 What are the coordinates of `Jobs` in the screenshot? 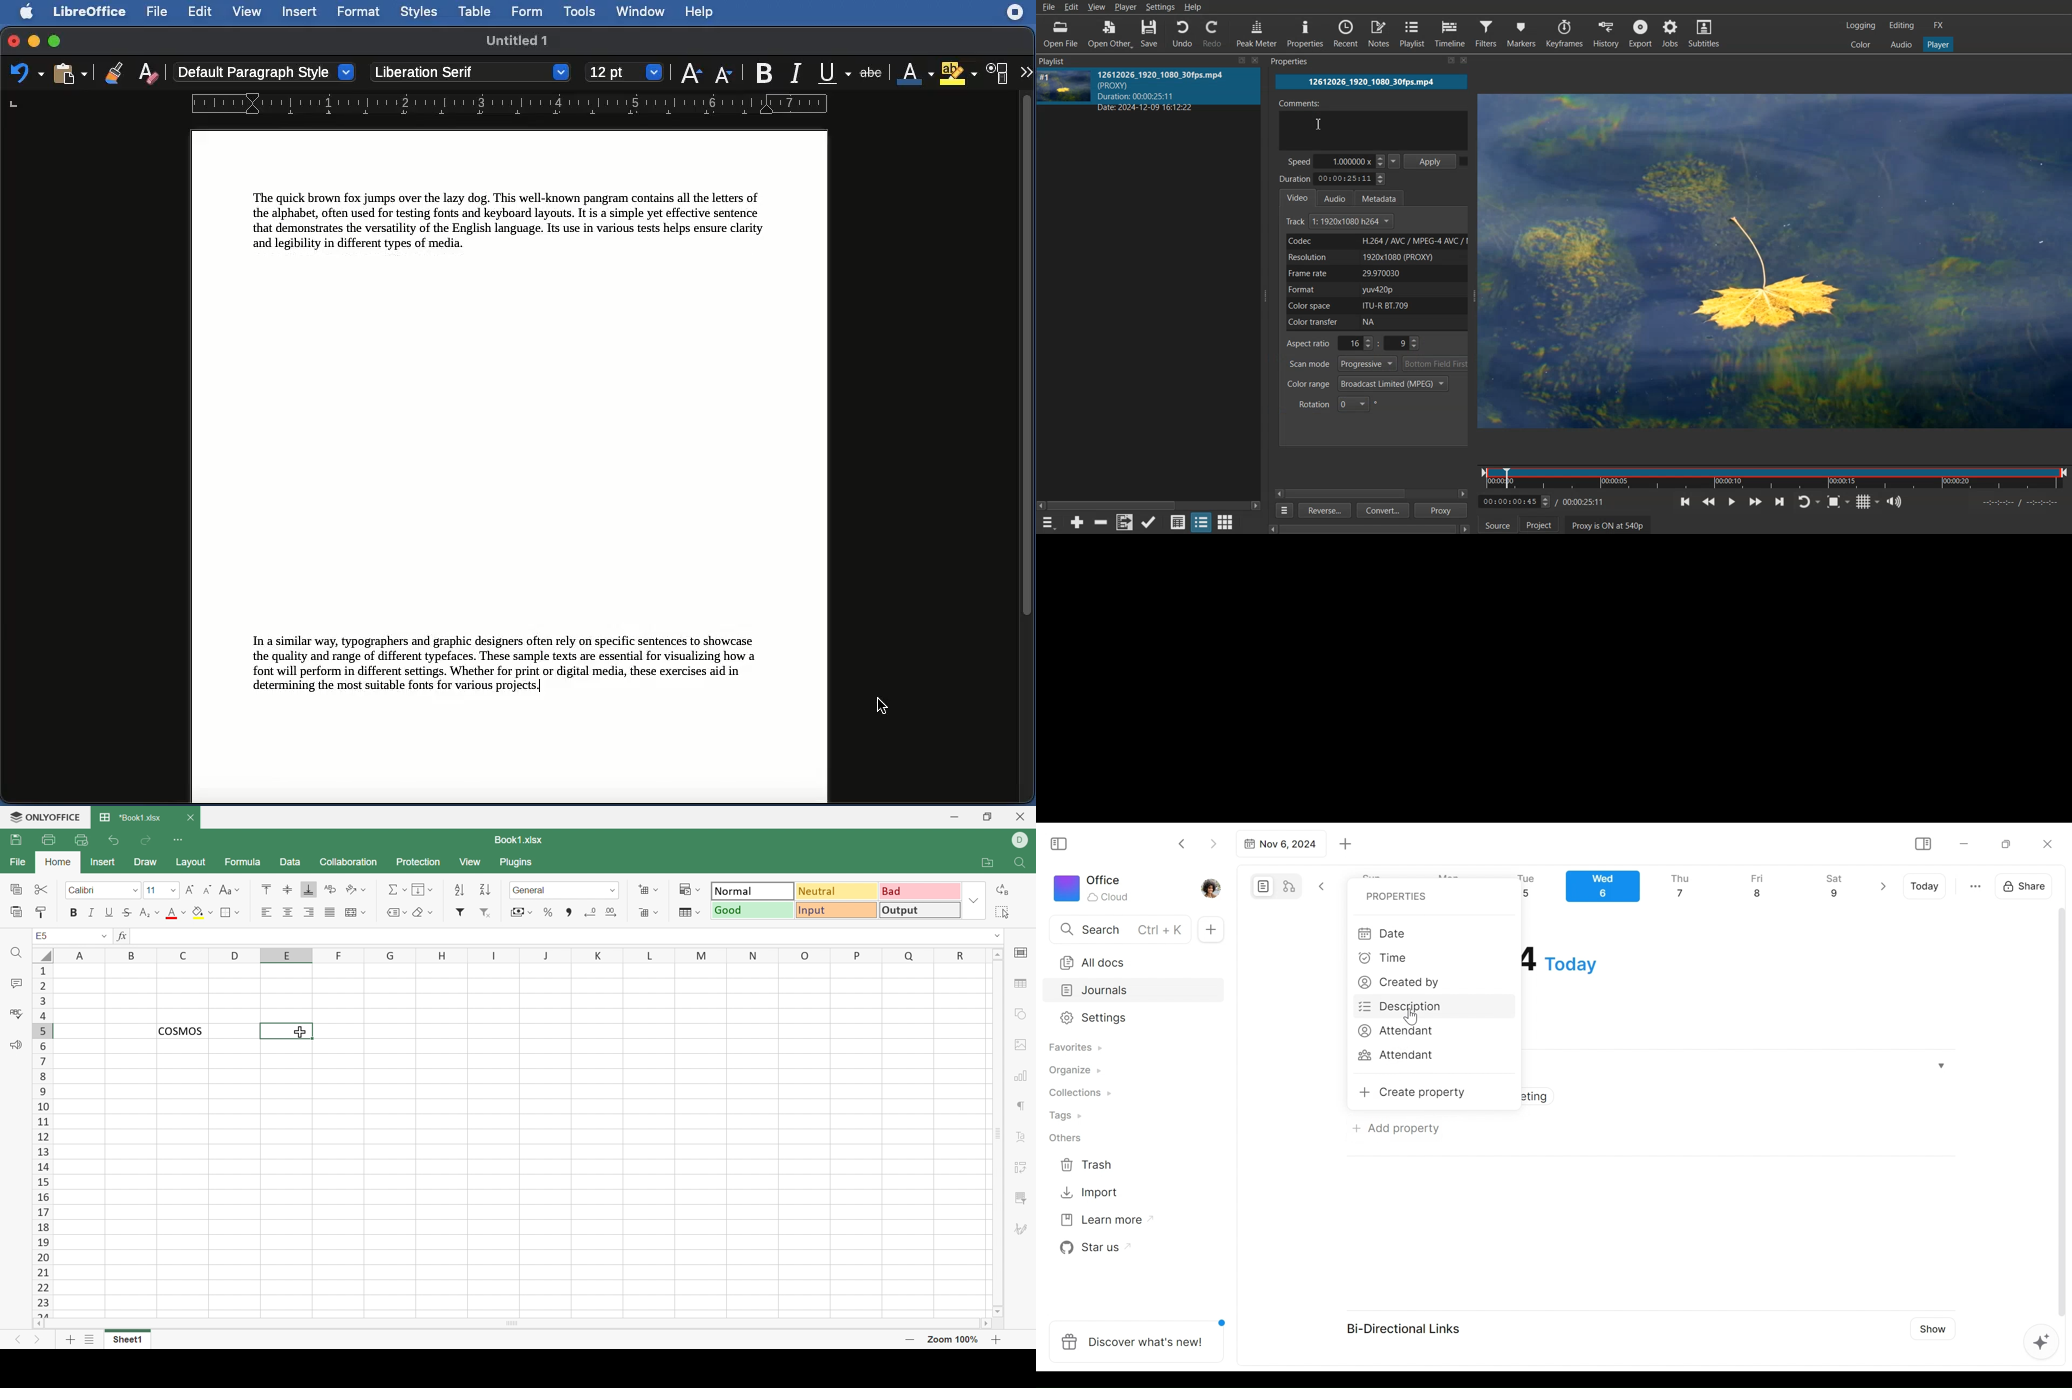 It's located at (1672, 33).